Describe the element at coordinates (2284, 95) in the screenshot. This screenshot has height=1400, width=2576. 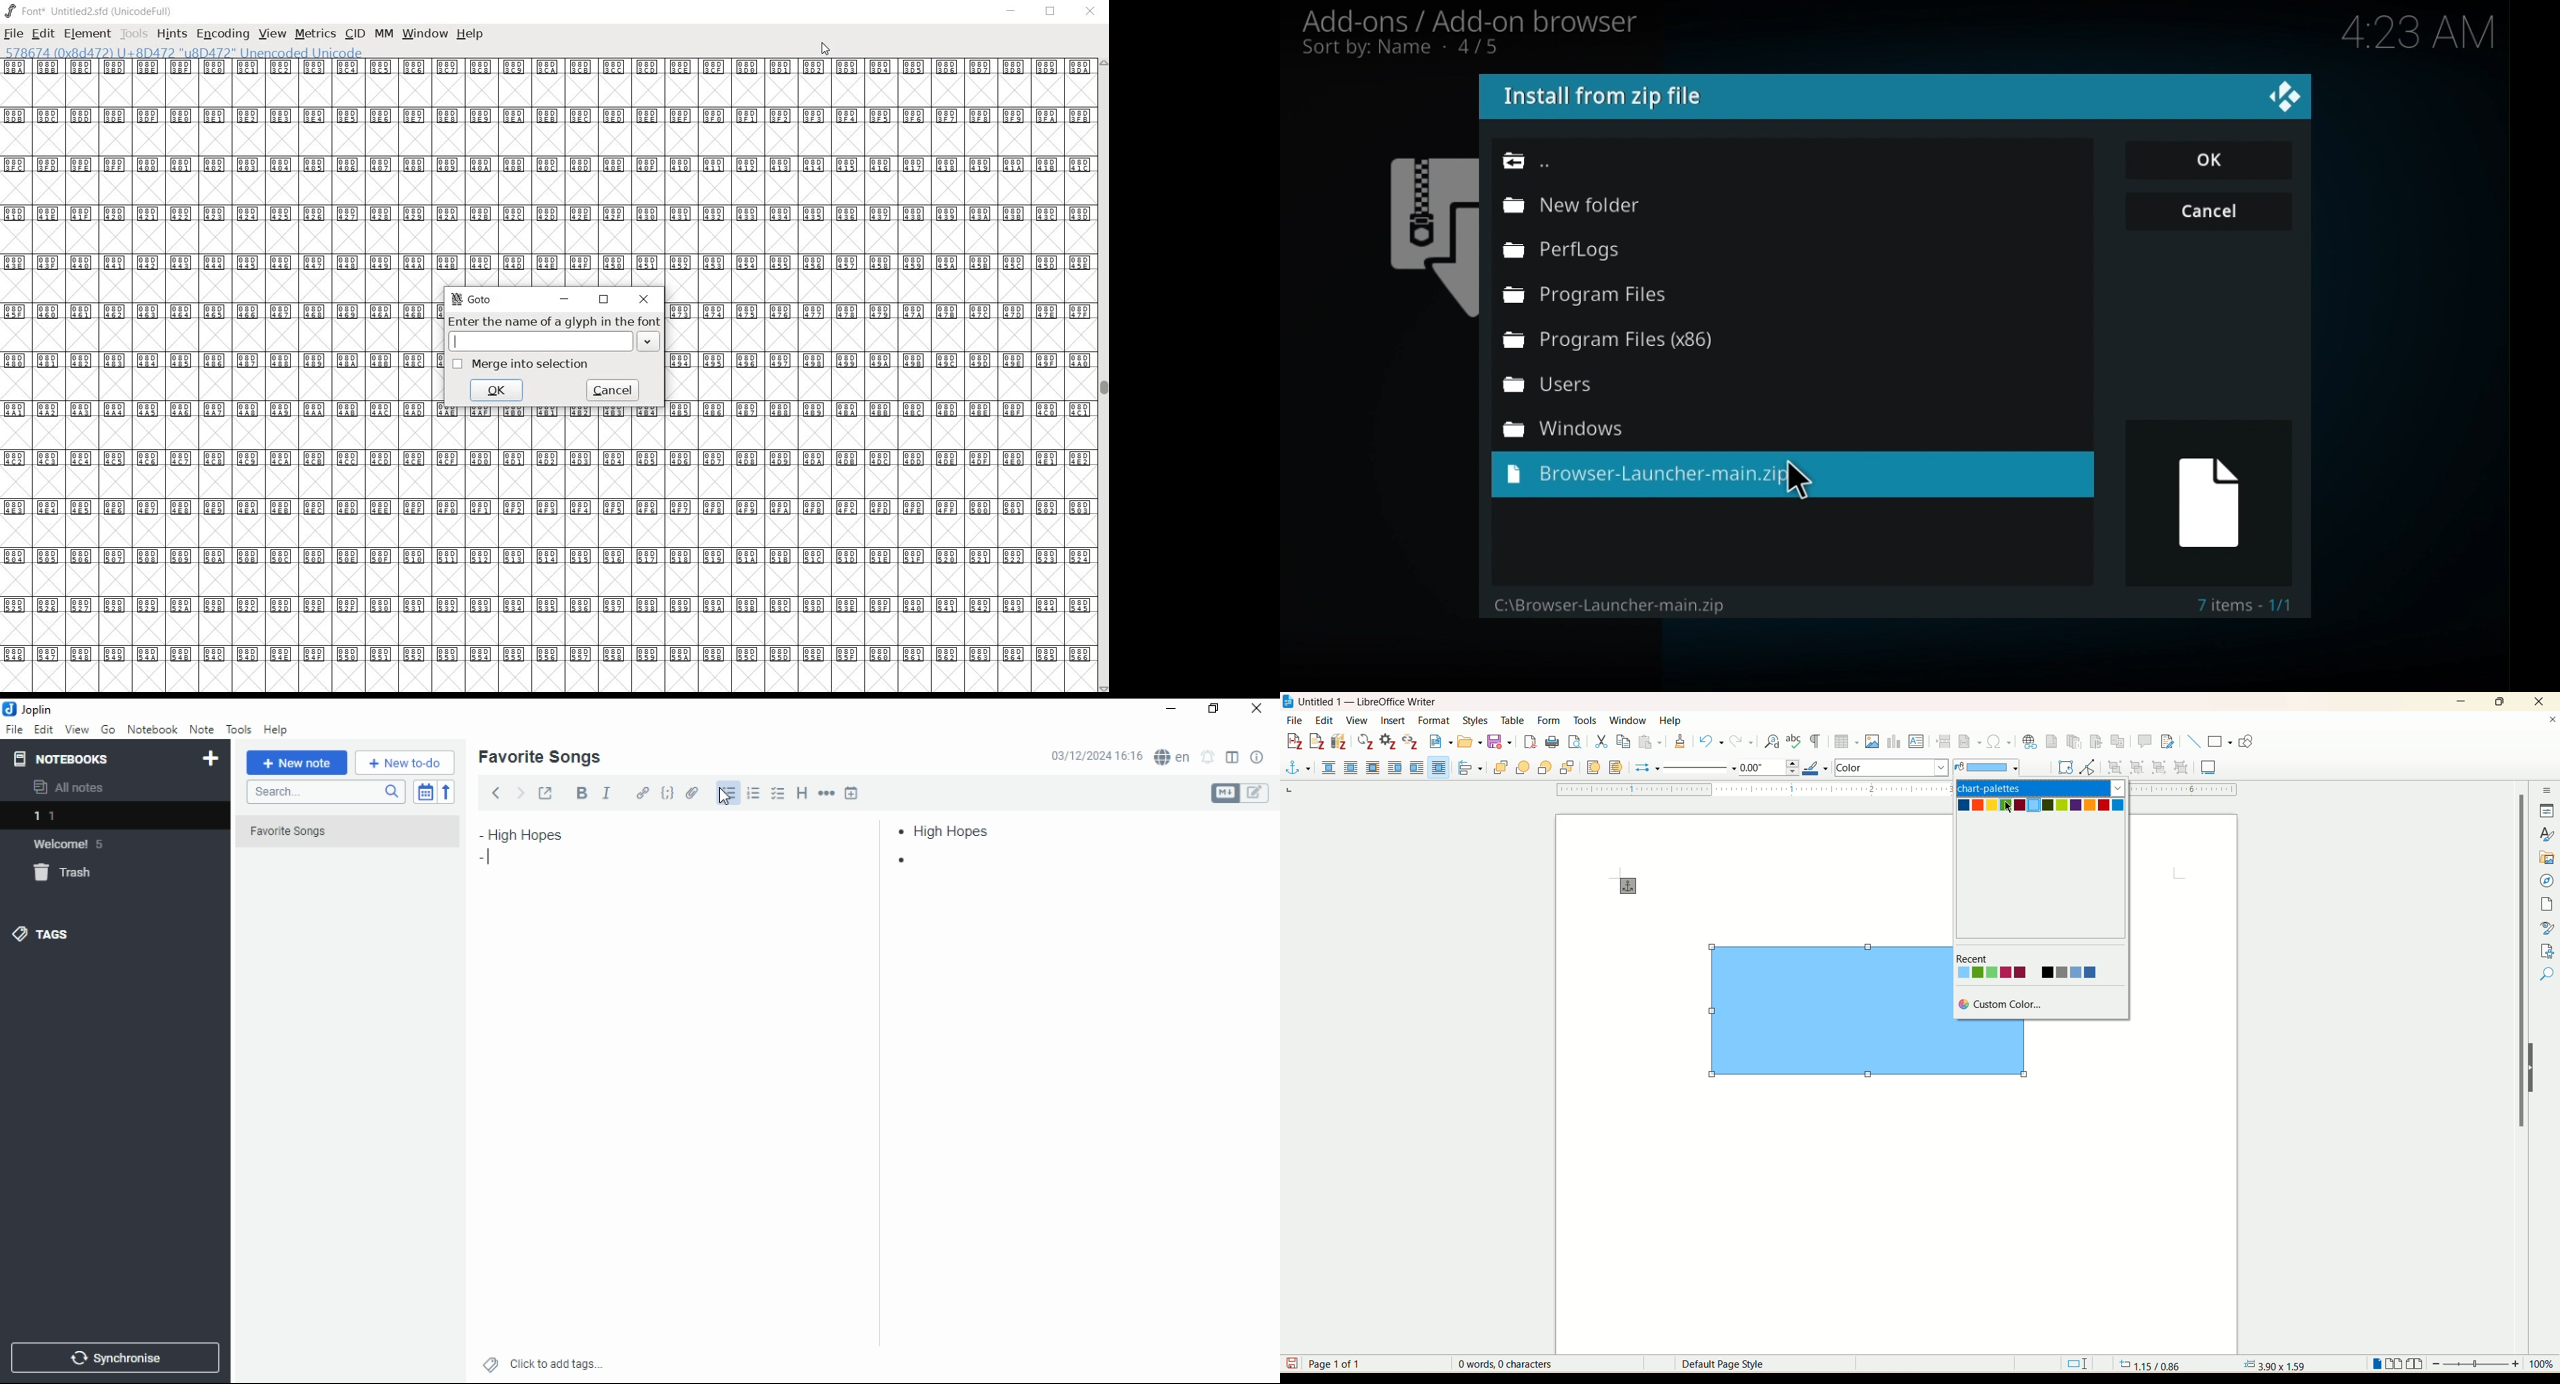
I see `kodi logo` at that location.